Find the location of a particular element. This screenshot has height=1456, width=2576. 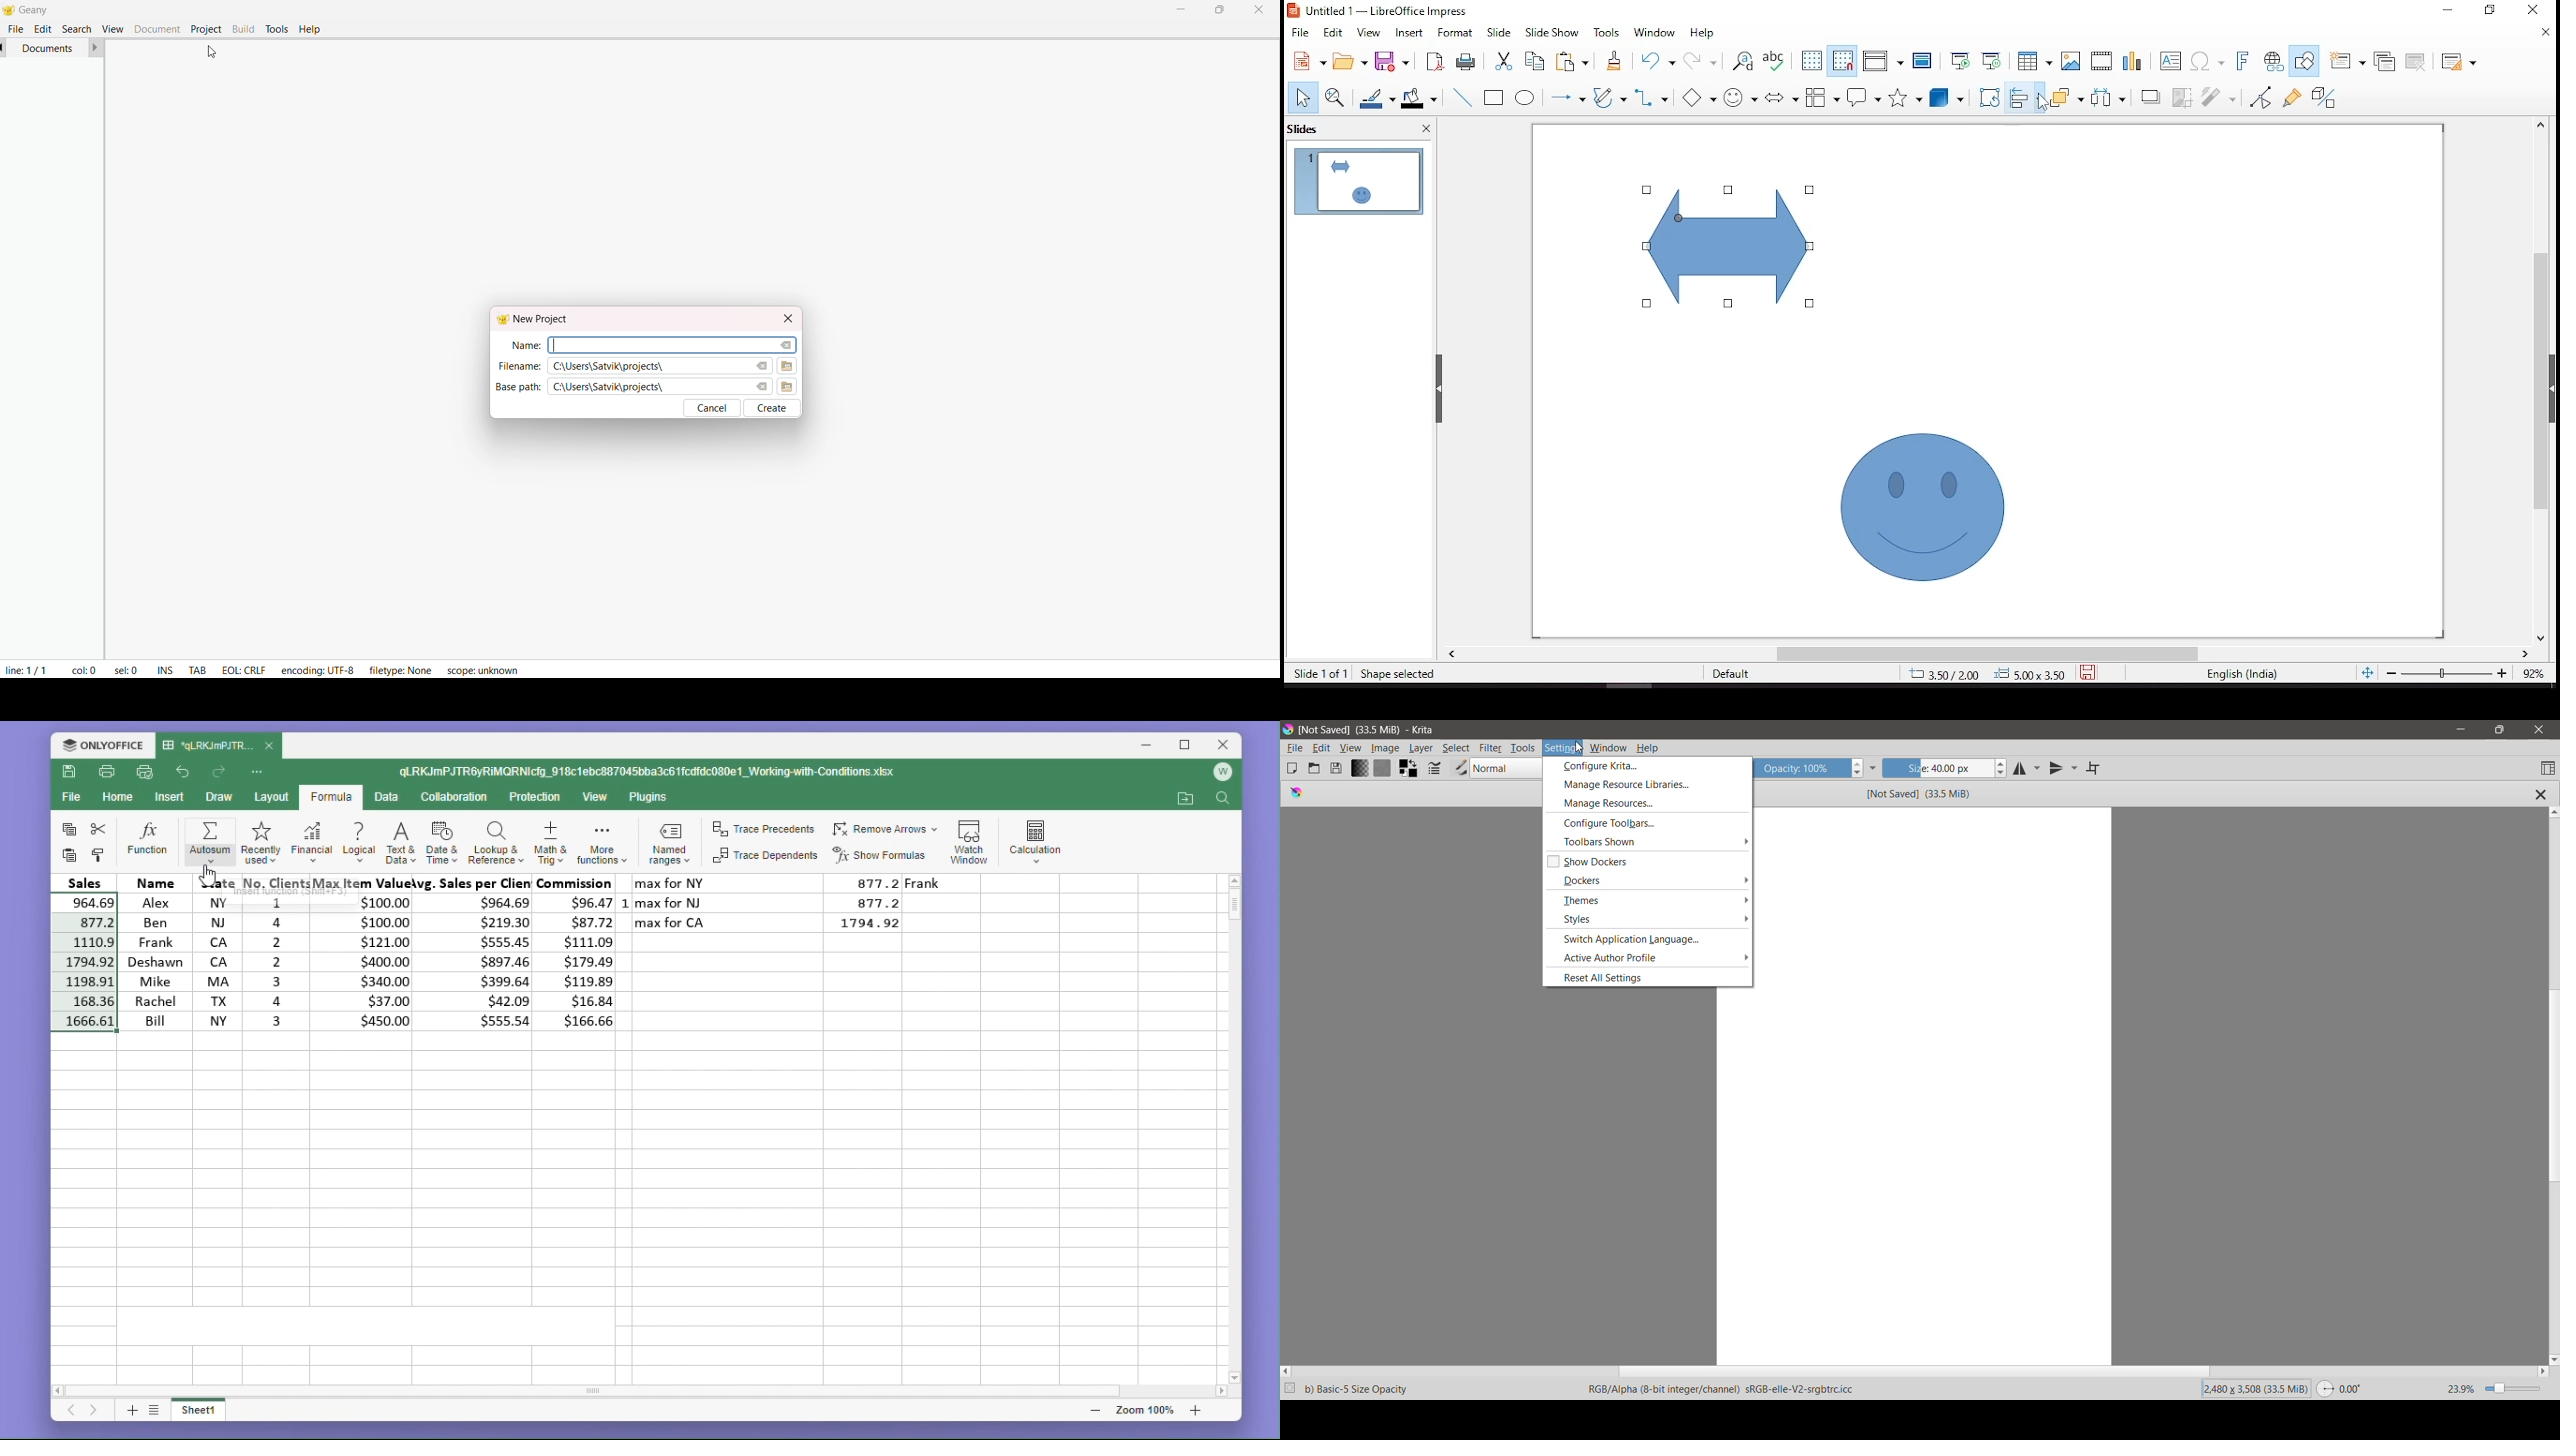

tools is located at coordinates (276, 29).